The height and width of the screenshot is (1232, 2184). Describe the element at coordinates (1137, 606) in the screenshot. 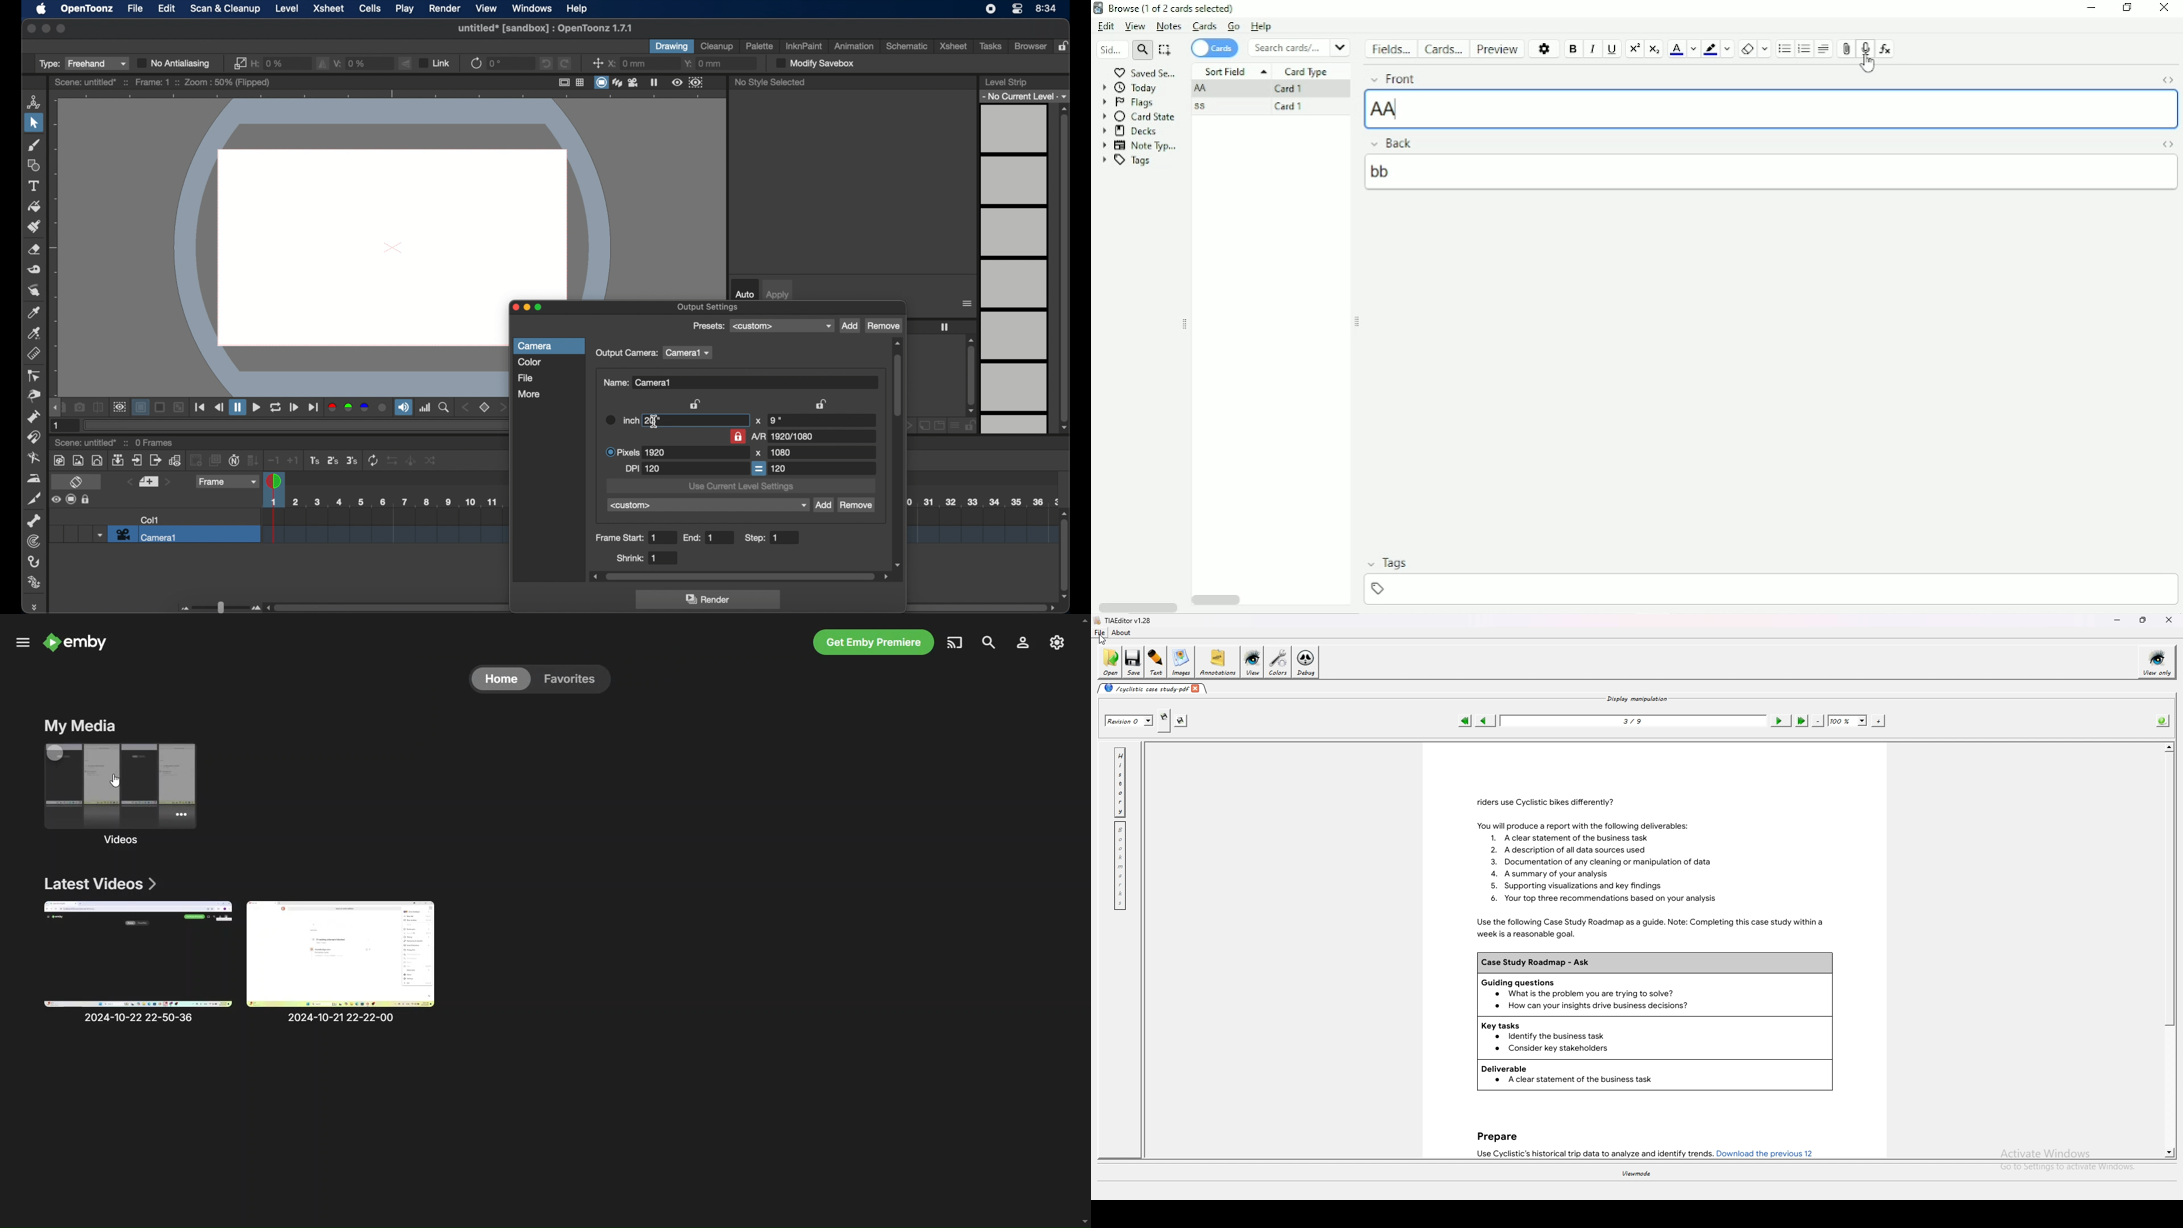

I see `Horizontal scrollbar` at that location.